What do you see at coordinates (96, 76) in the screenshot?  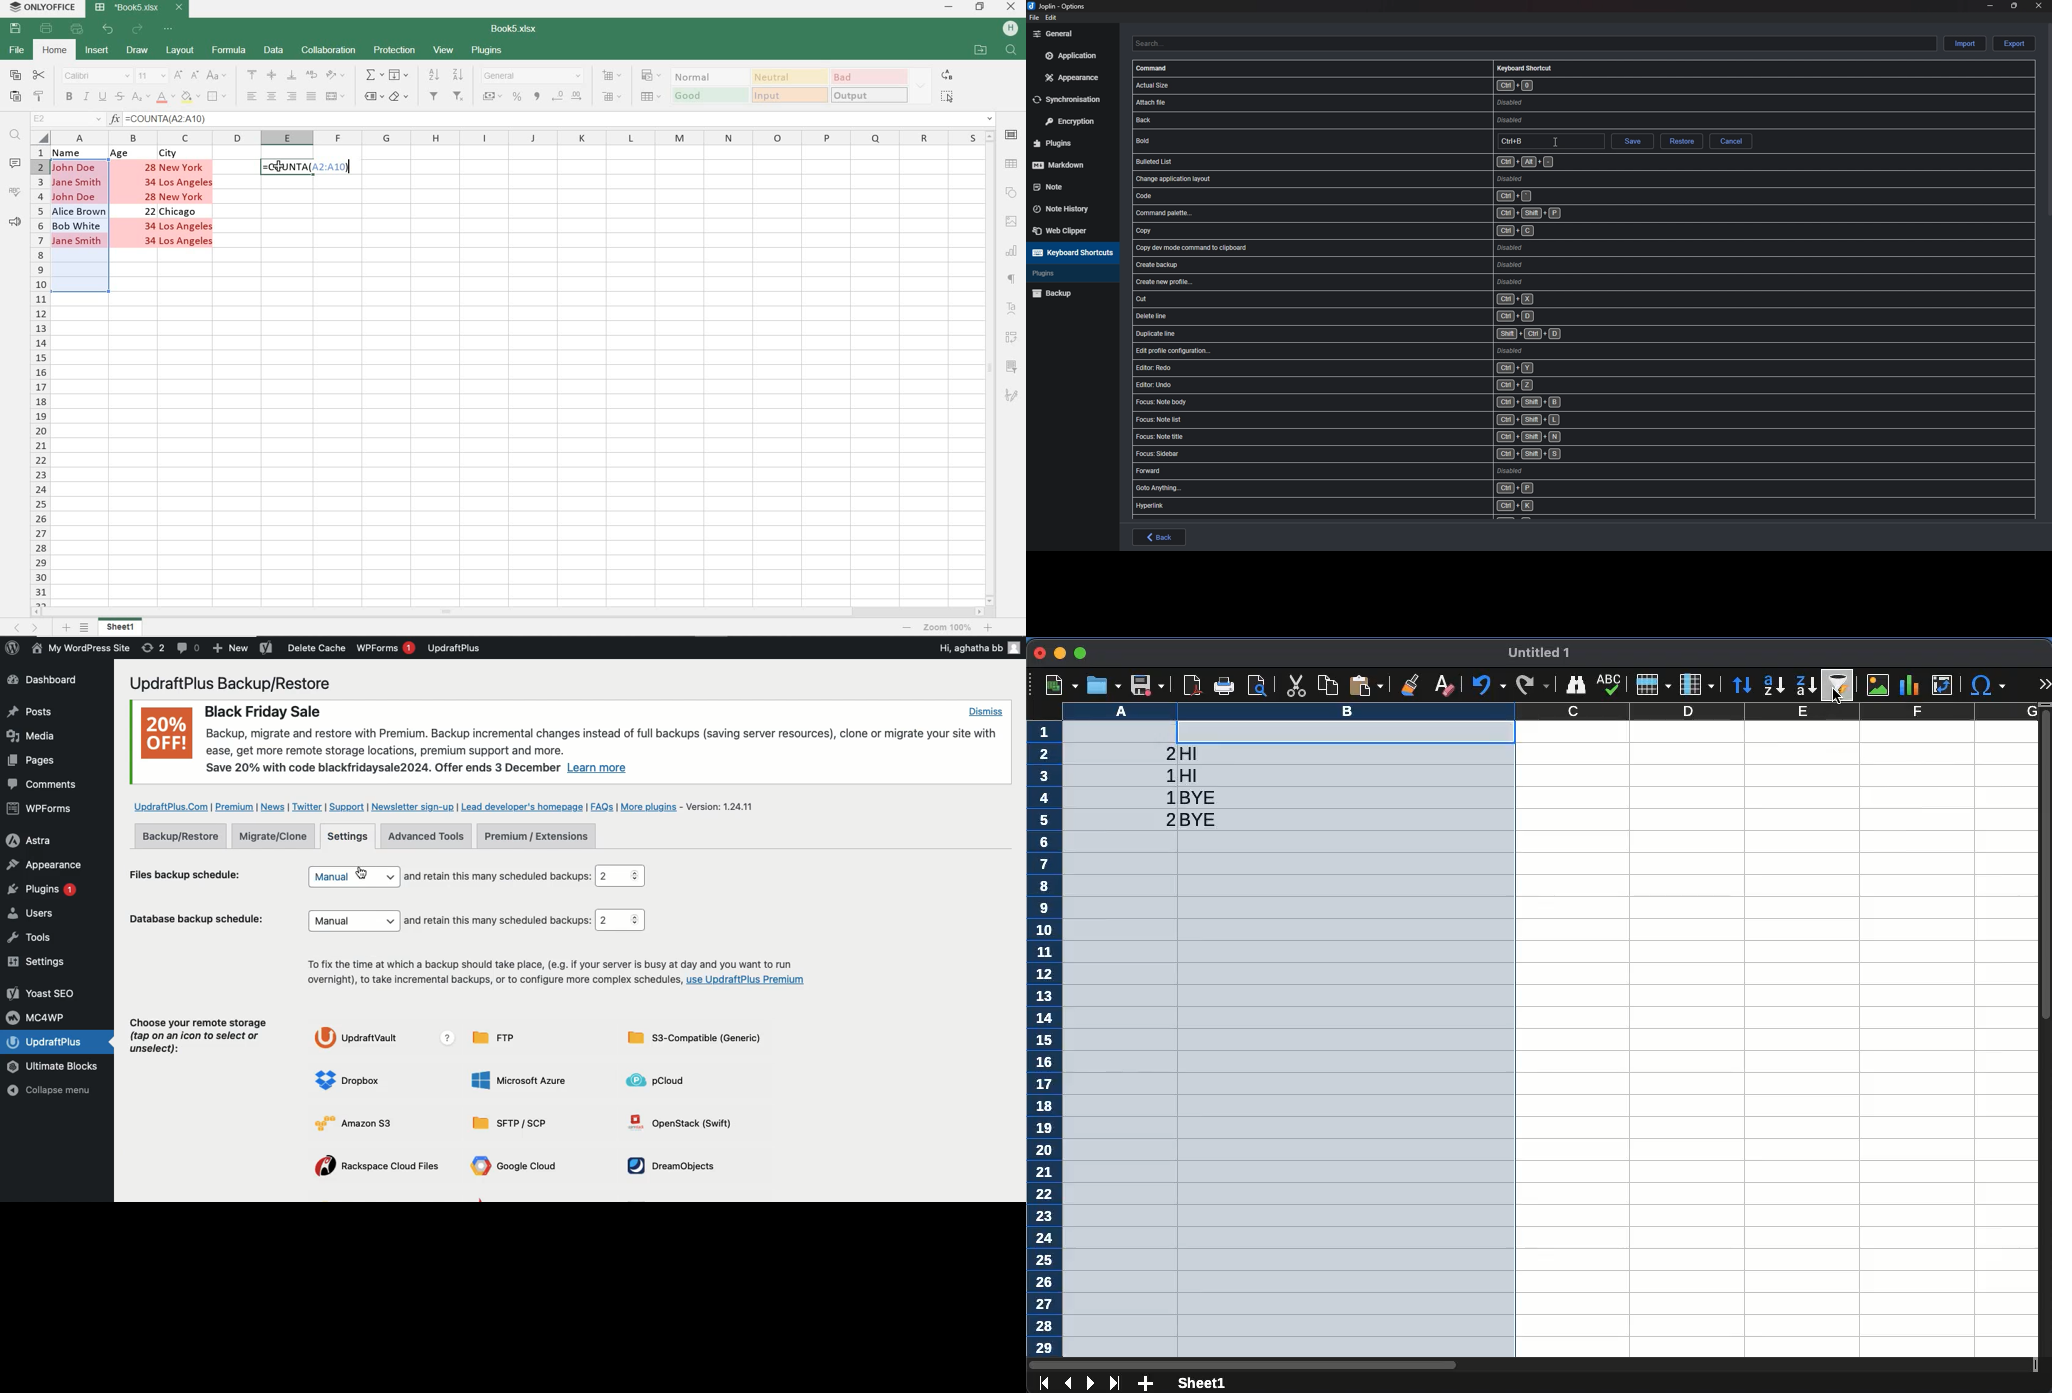 I see `FONT` at bounding box center [96, 76].